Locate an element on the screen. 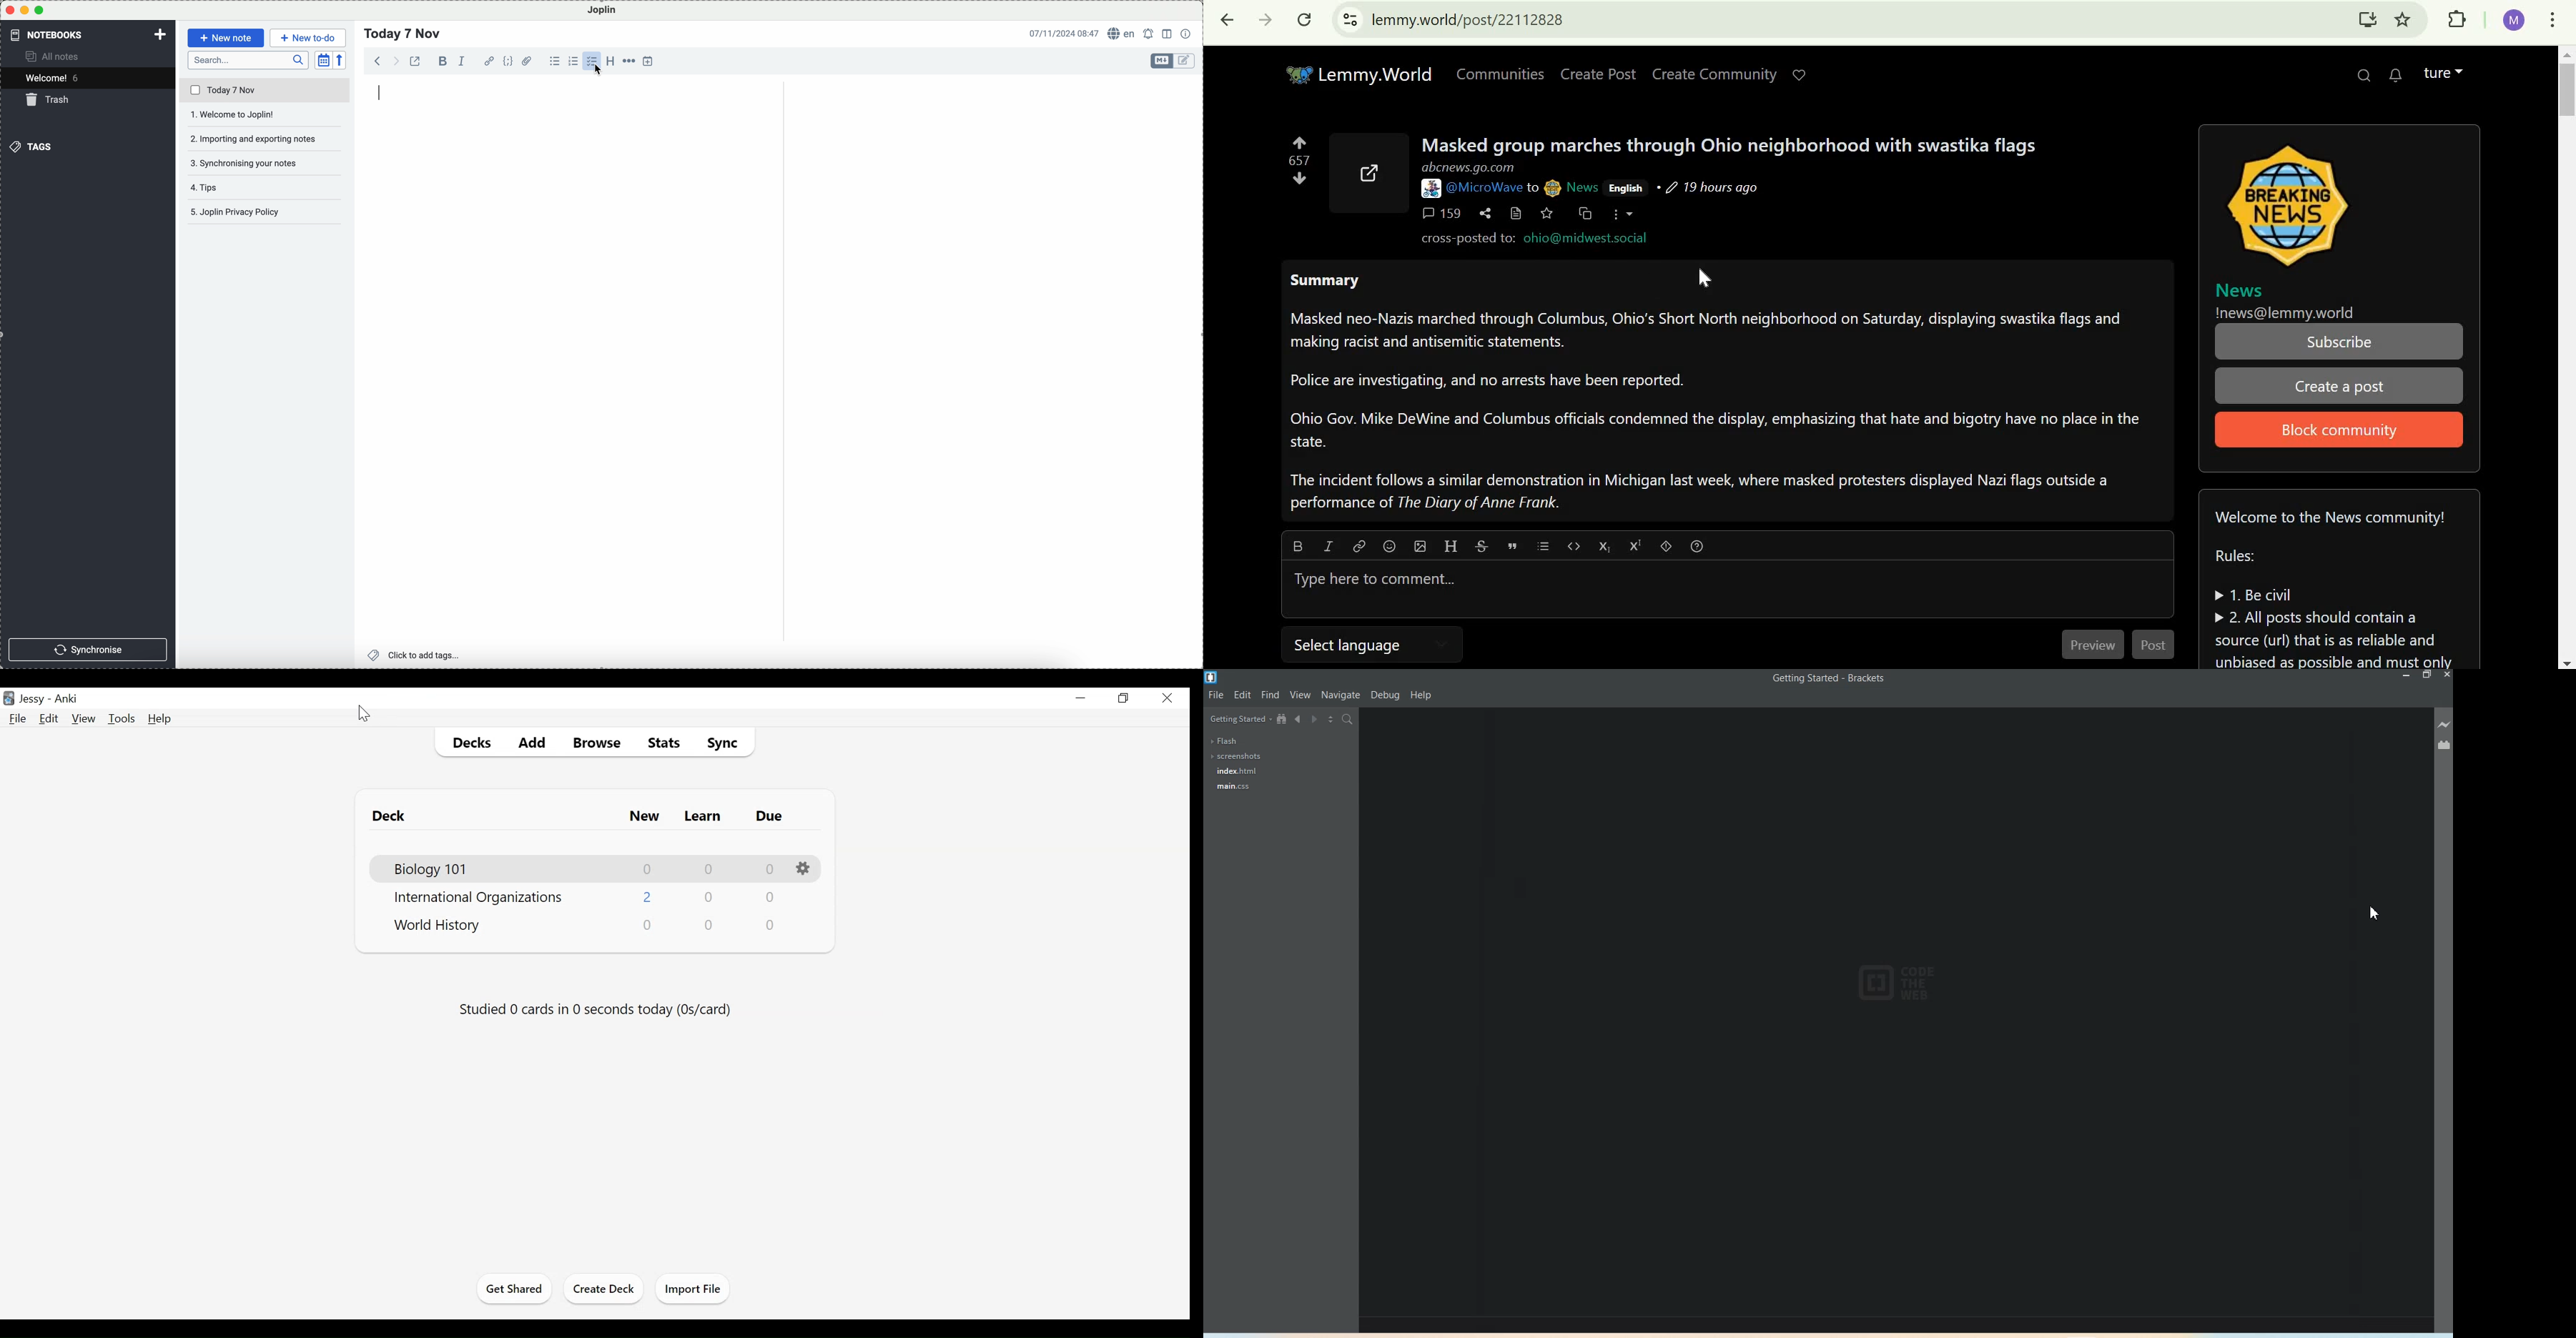 Image resolution: width=2576 pixels, height=1344 pixels. numbers is located at coordinates (1302, 161).